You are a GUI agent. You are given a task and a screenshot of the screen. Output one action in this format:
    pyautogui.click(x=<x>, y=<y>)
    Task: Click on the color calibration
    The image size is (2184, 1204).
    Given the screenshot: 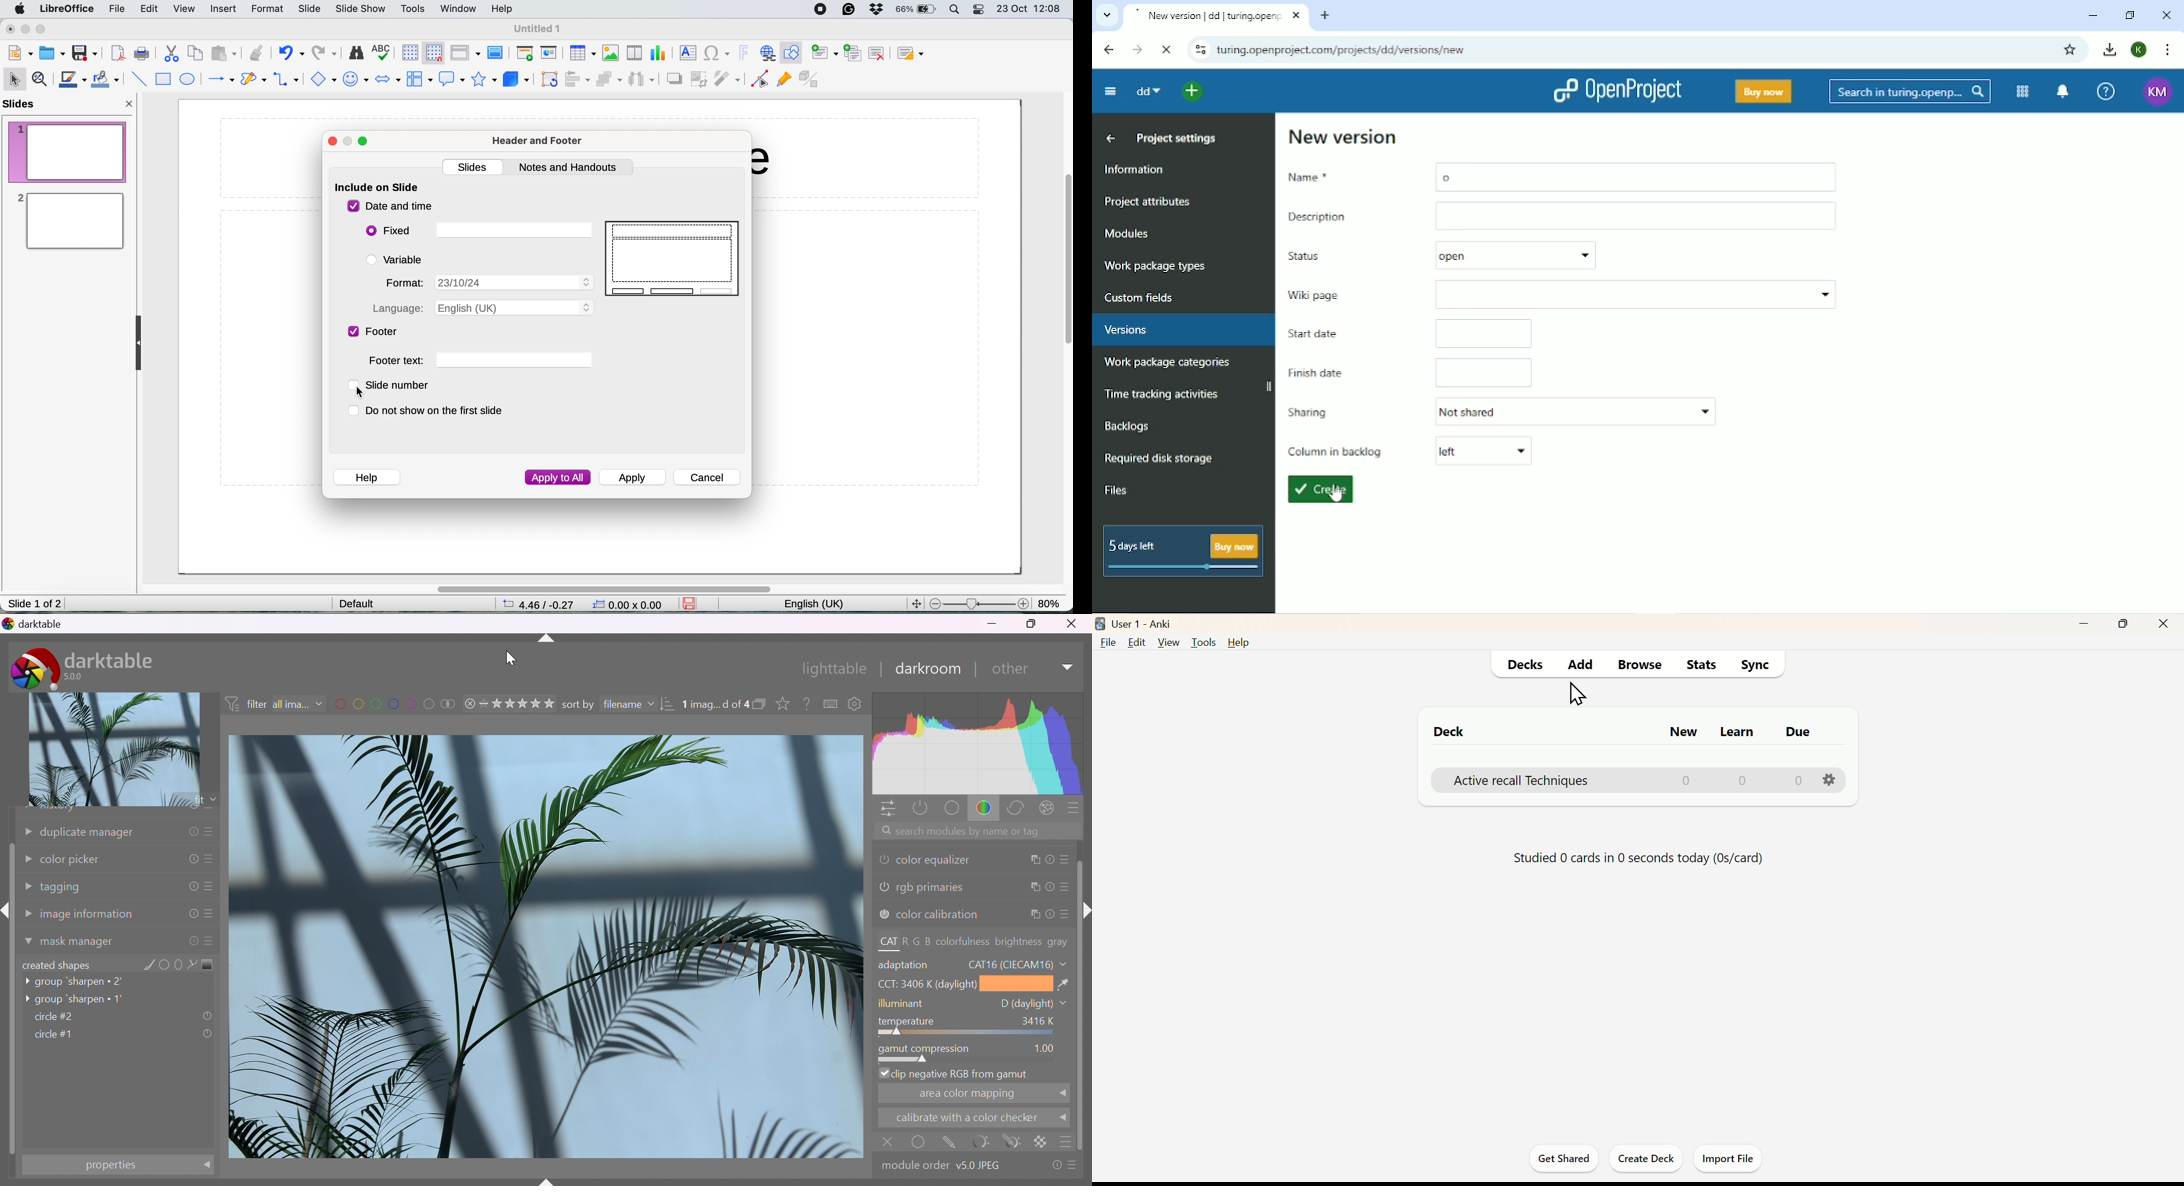 What is the action you would take?
    pyautogui.click(x=973, y=914)
    